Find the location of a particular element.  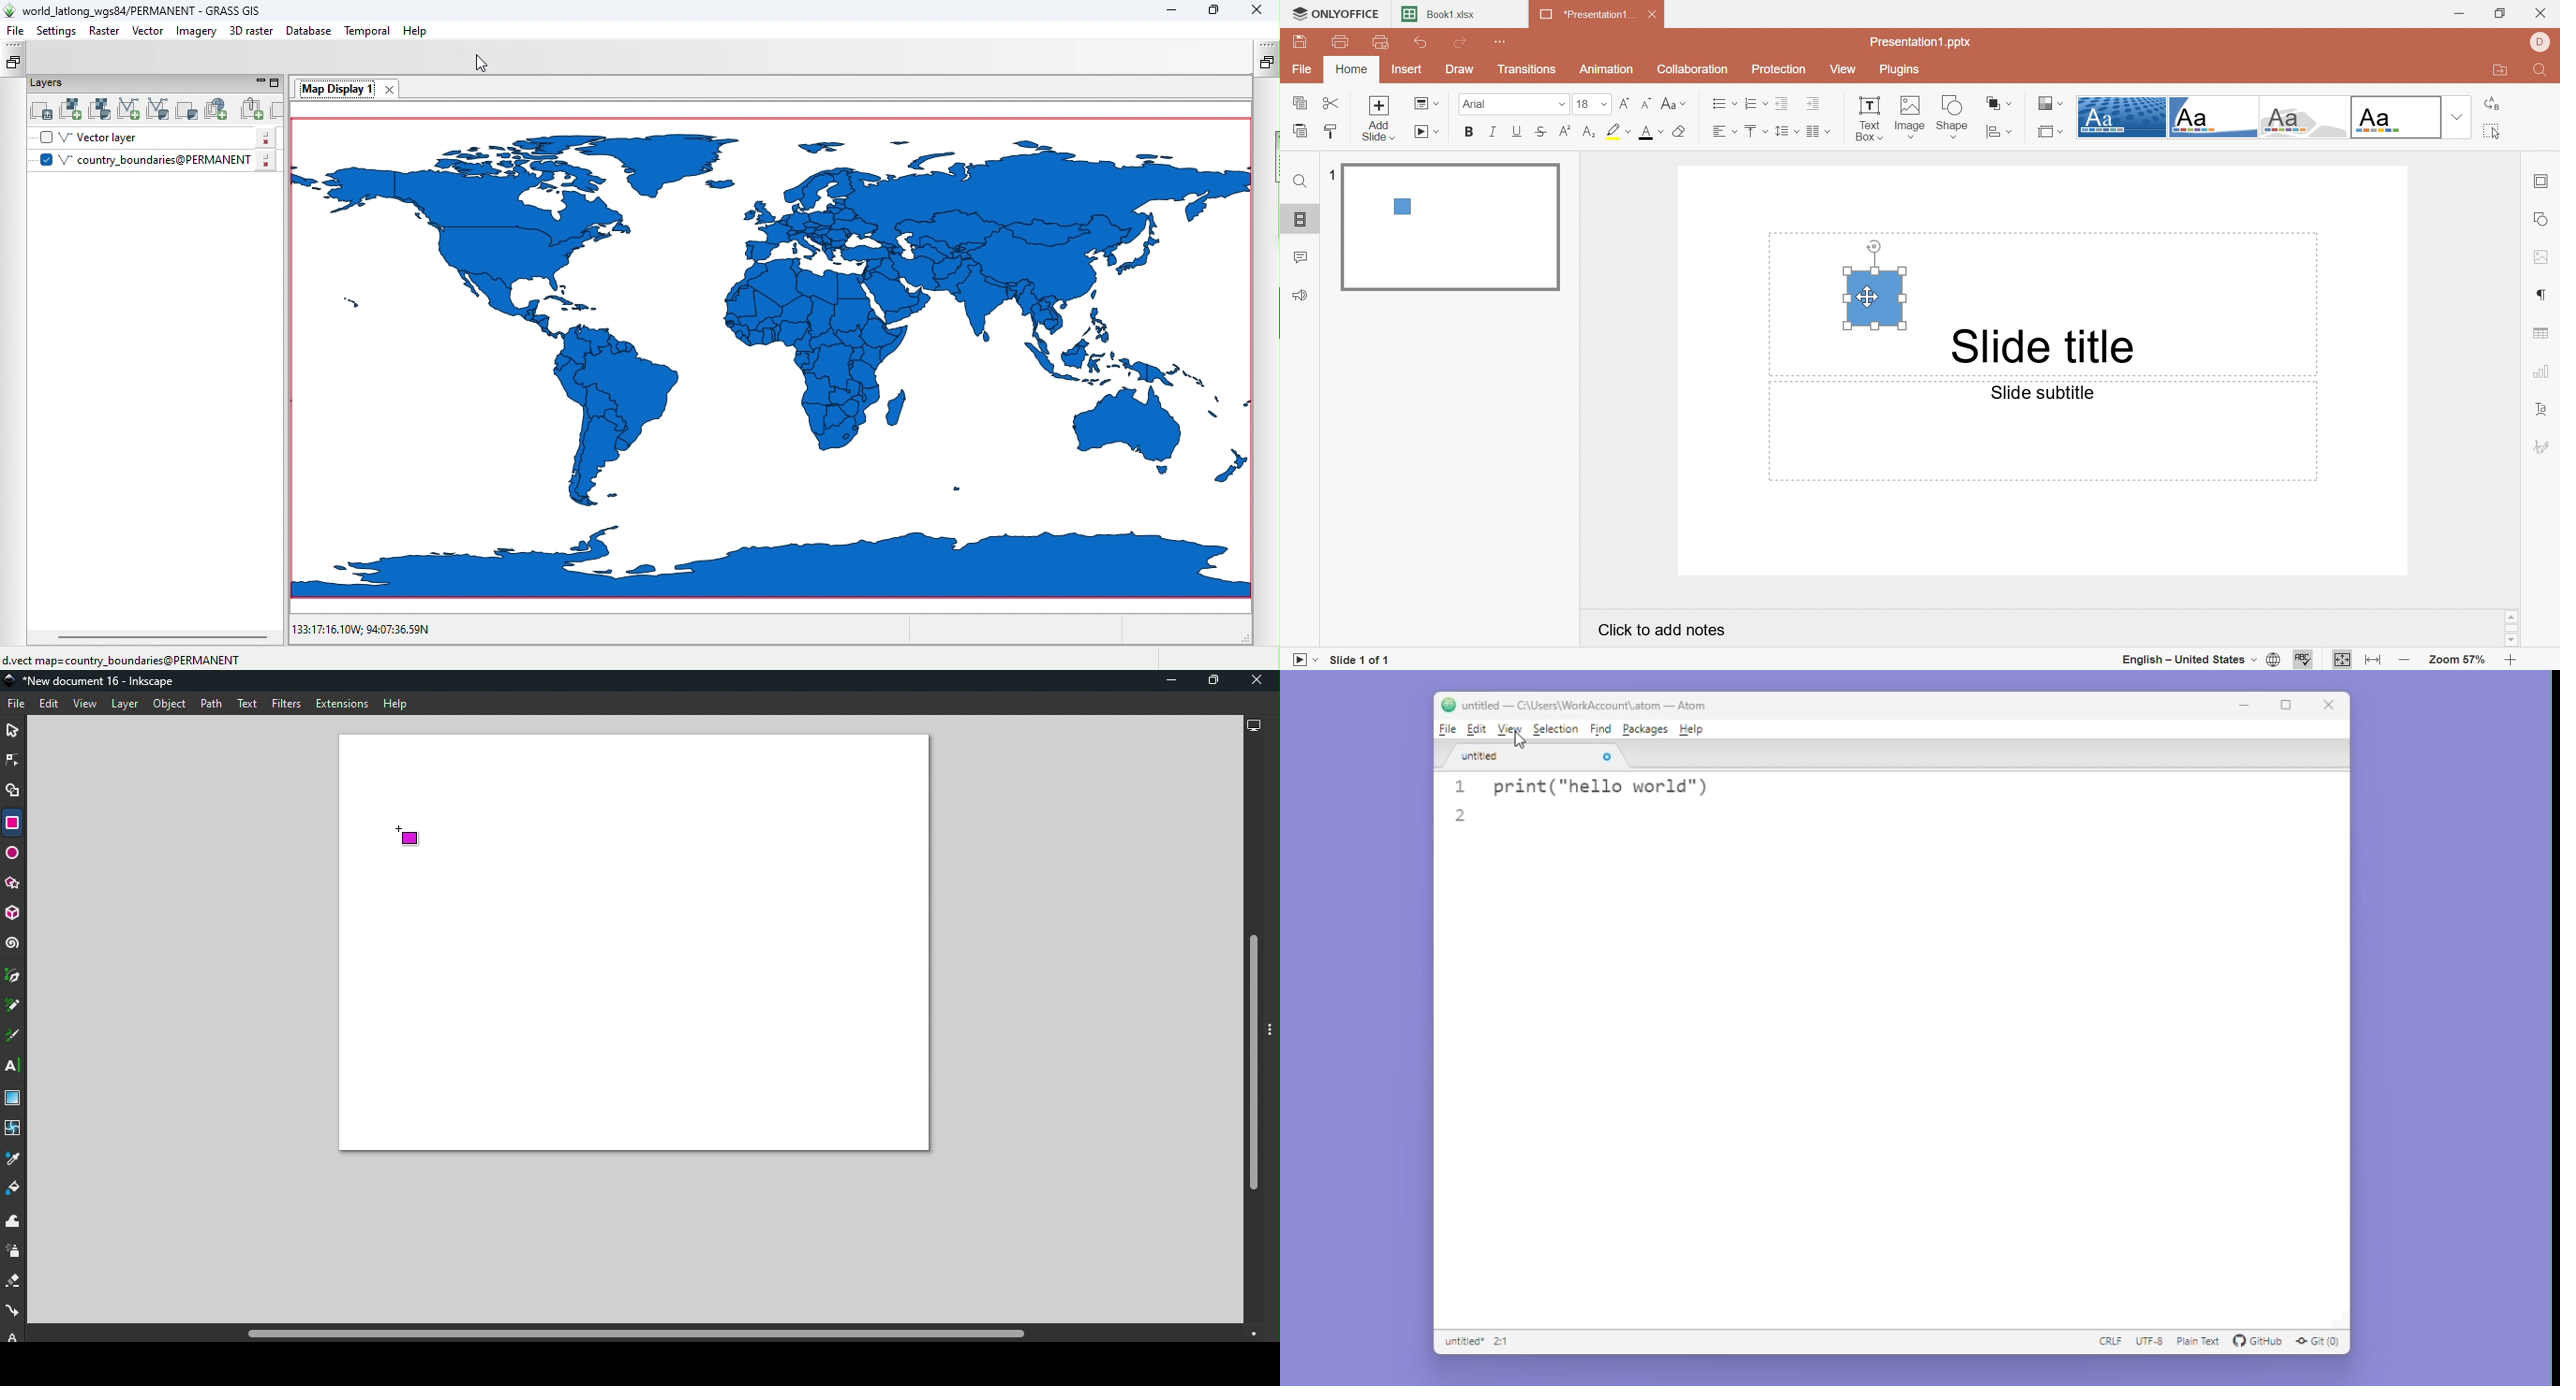

Official is located at coordinates (2397, 115).